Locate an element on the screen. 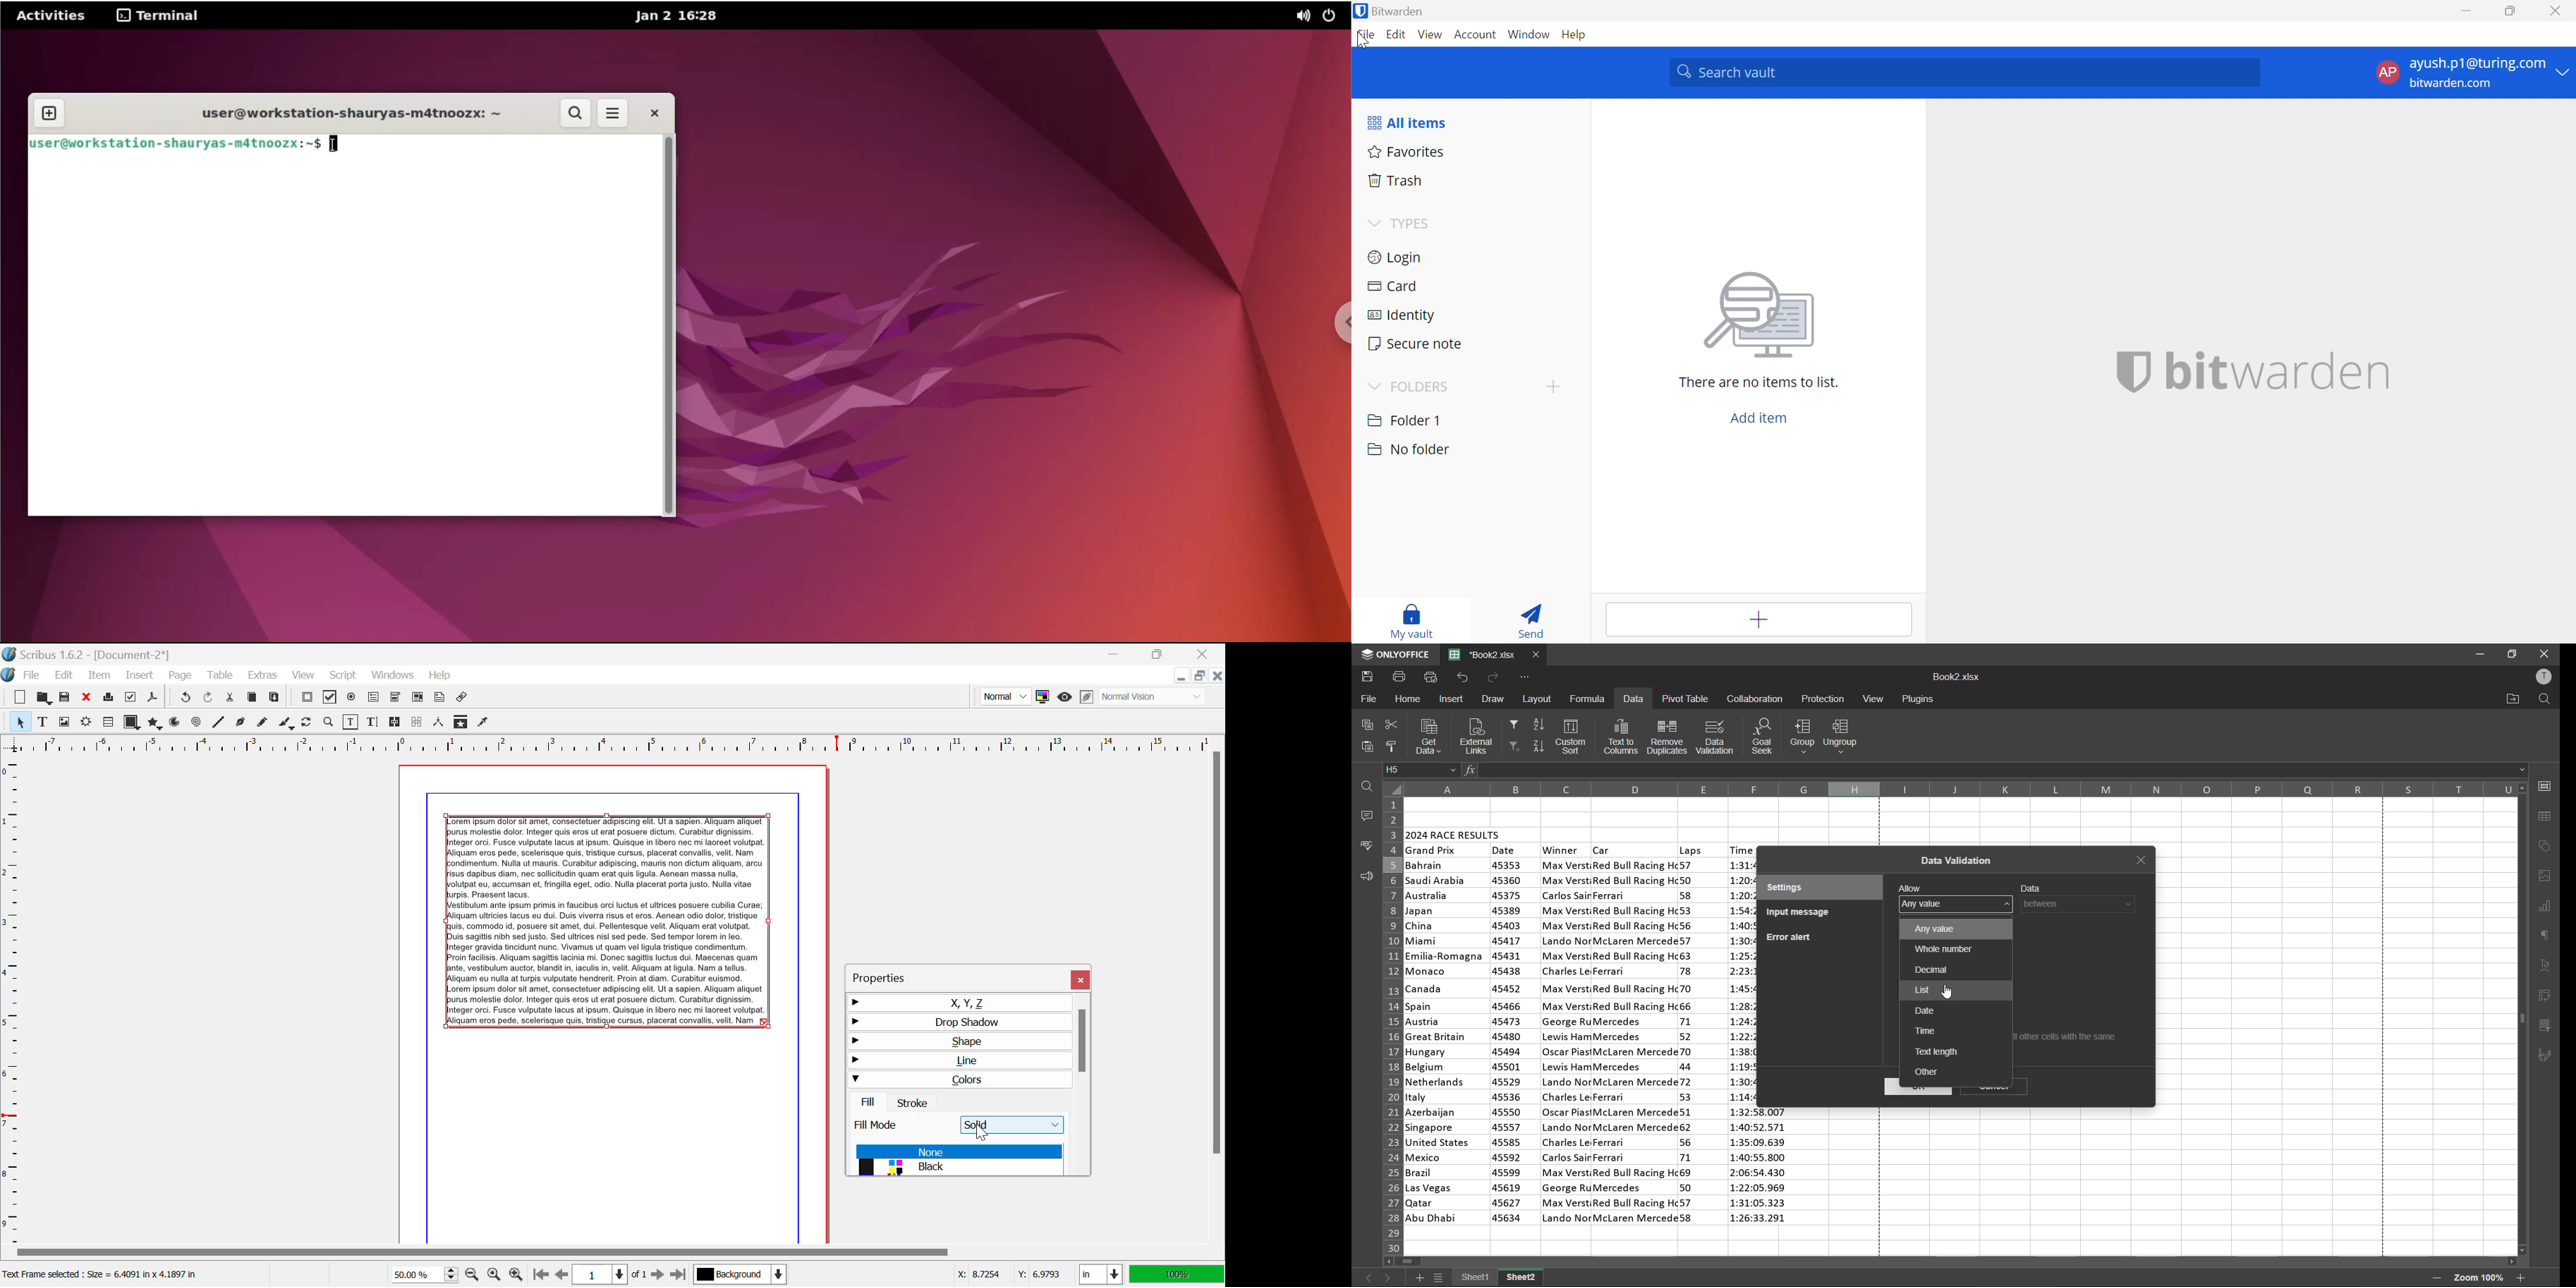 The image size is (2576, 1288). goal seek is located at coordinates (1766, 737).